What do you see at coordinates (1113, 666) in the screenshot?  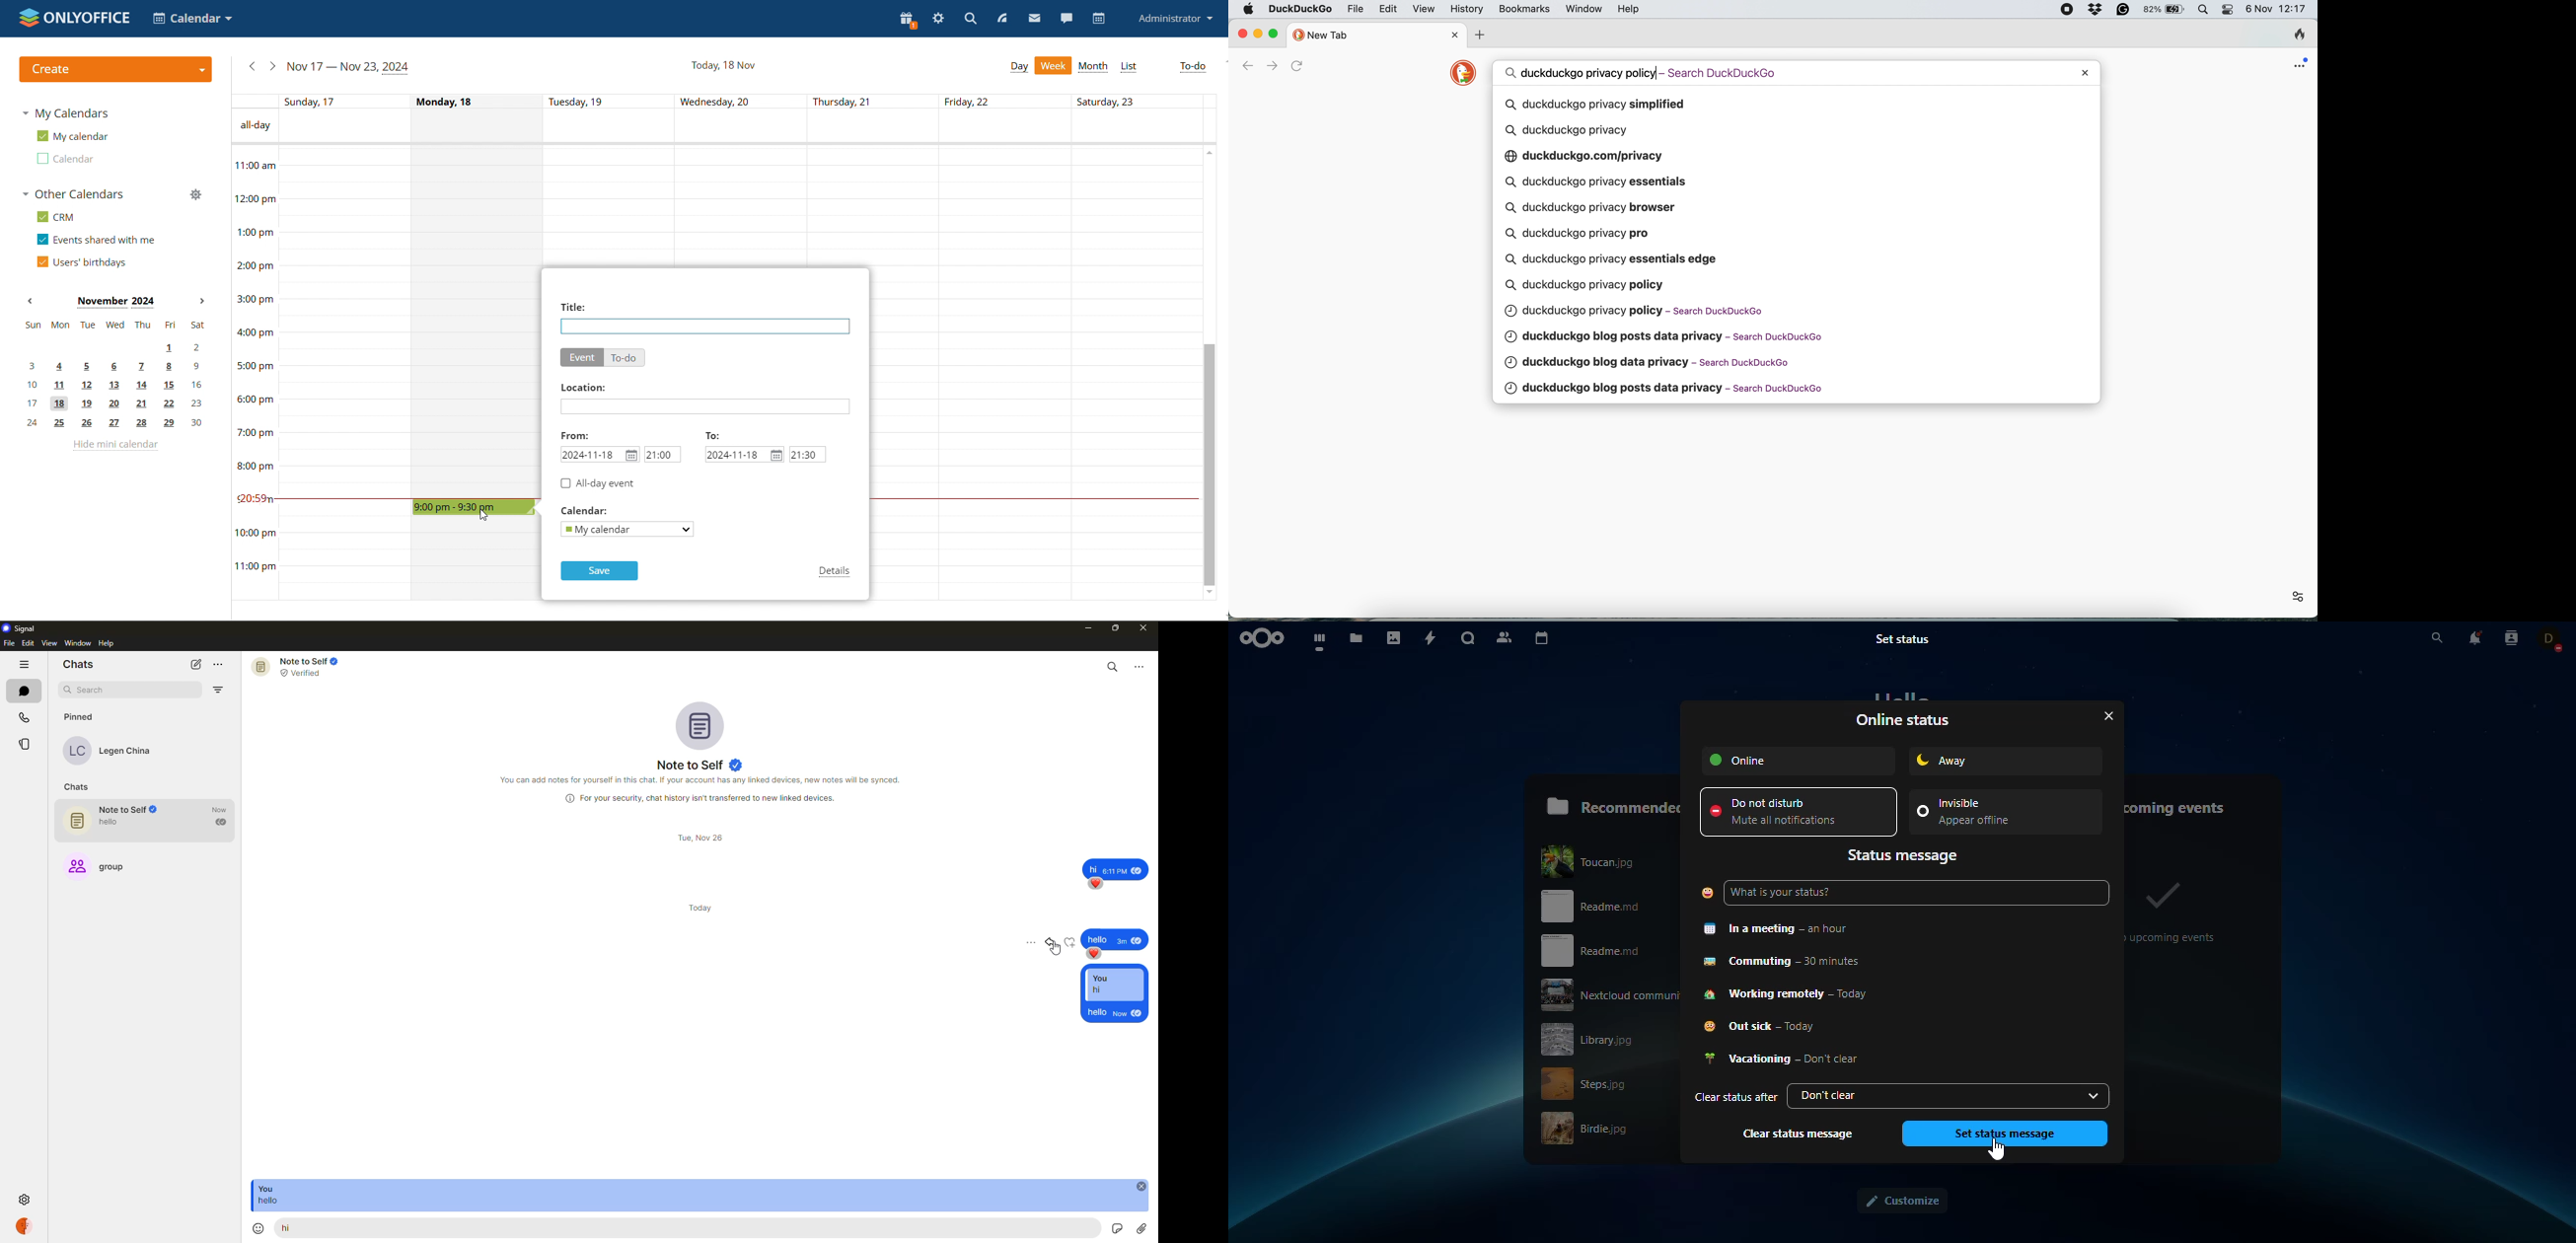 I see `search` at bounding box center [1113, 666].